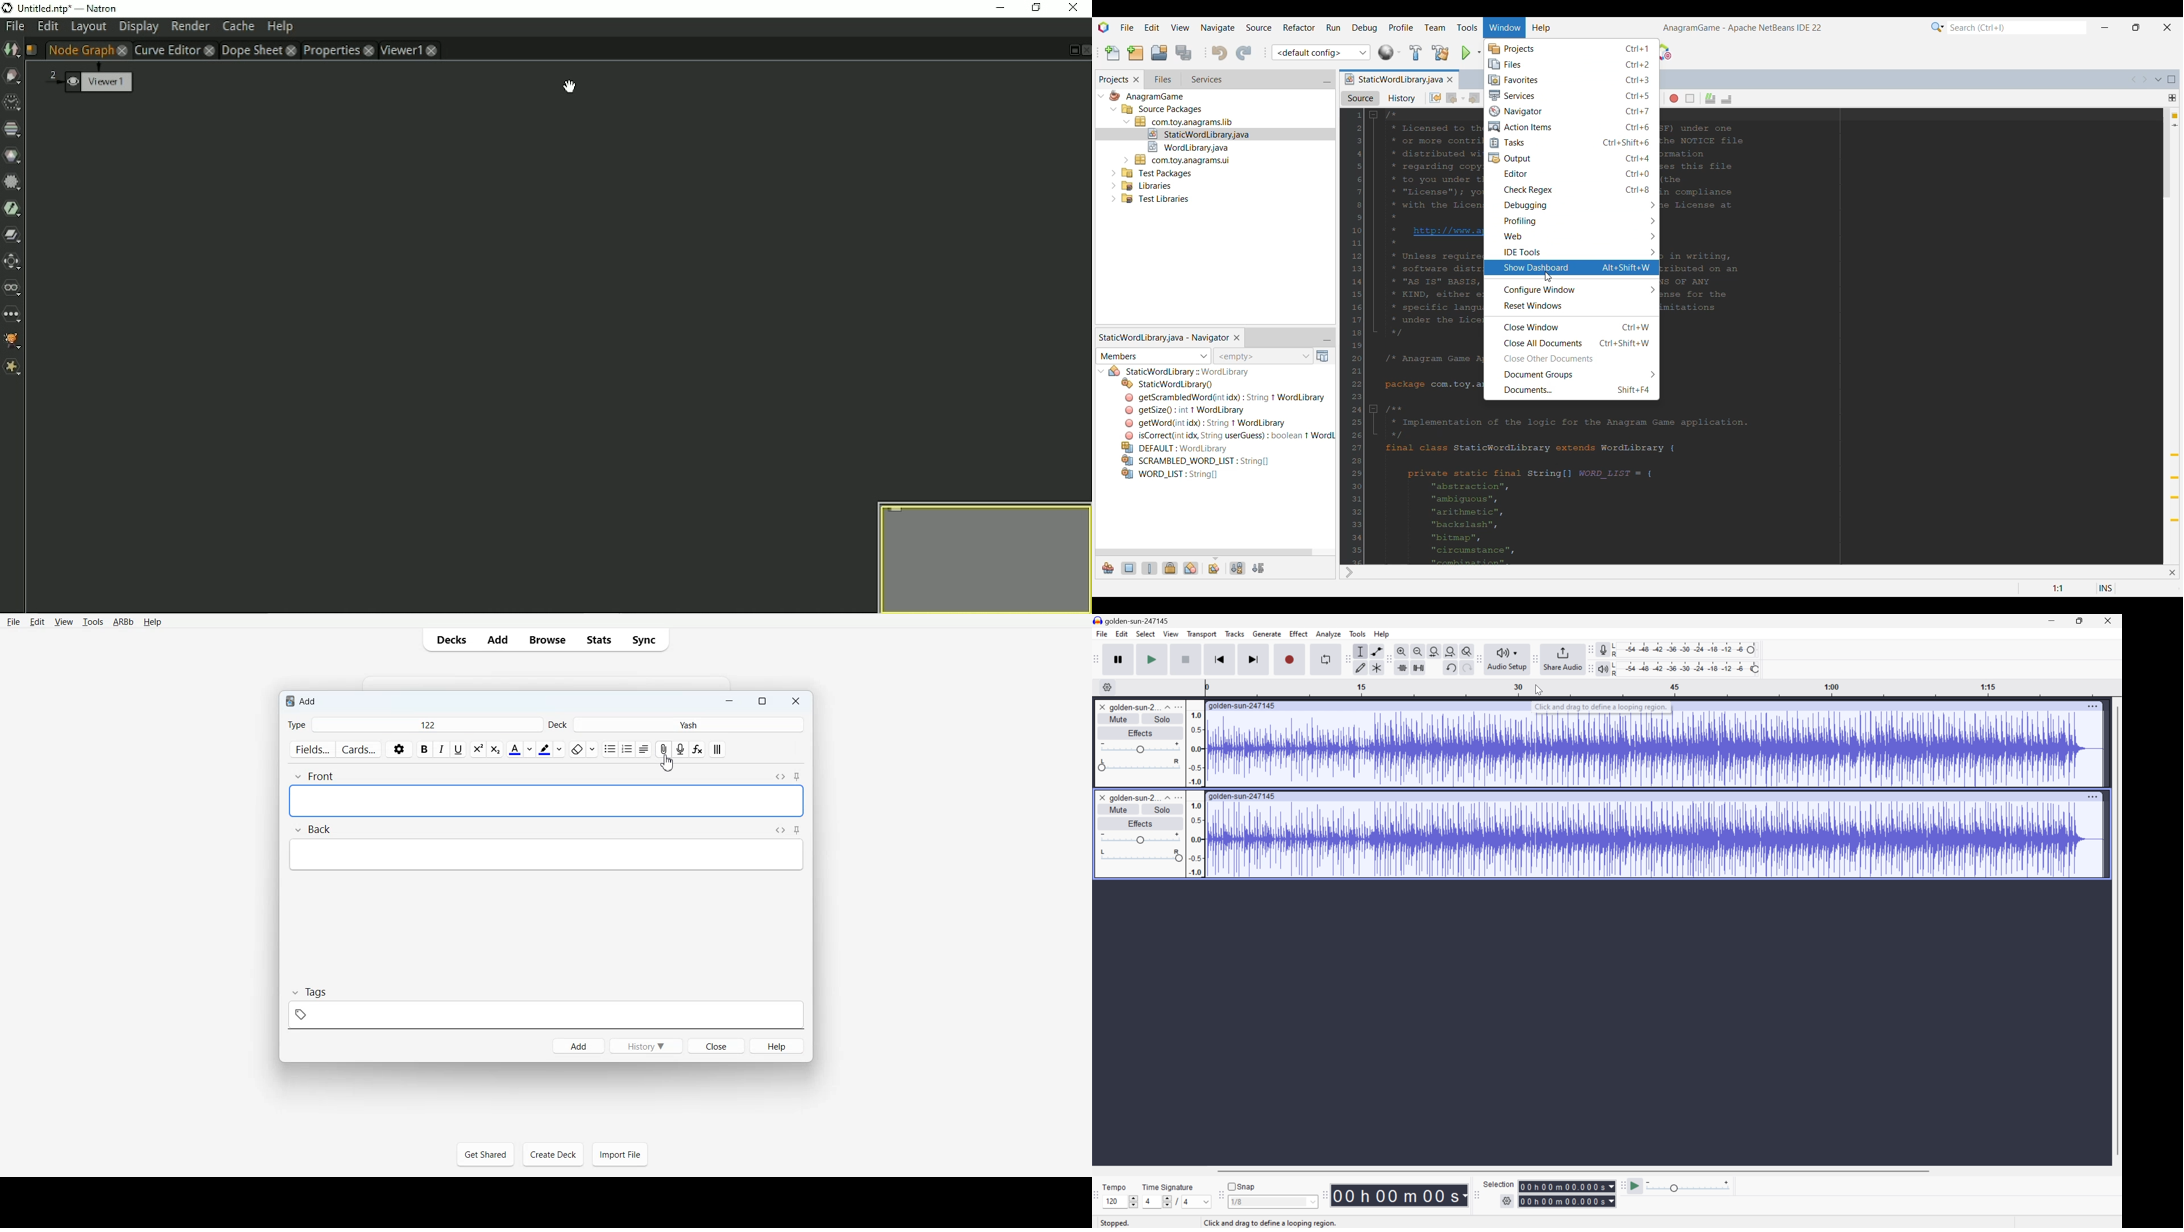 This screenshot has height=1232, width=2184. What do you see at coordinates (1138, 823) in the screenshot?
I see `Effects` at bounding box center [1138, 823].